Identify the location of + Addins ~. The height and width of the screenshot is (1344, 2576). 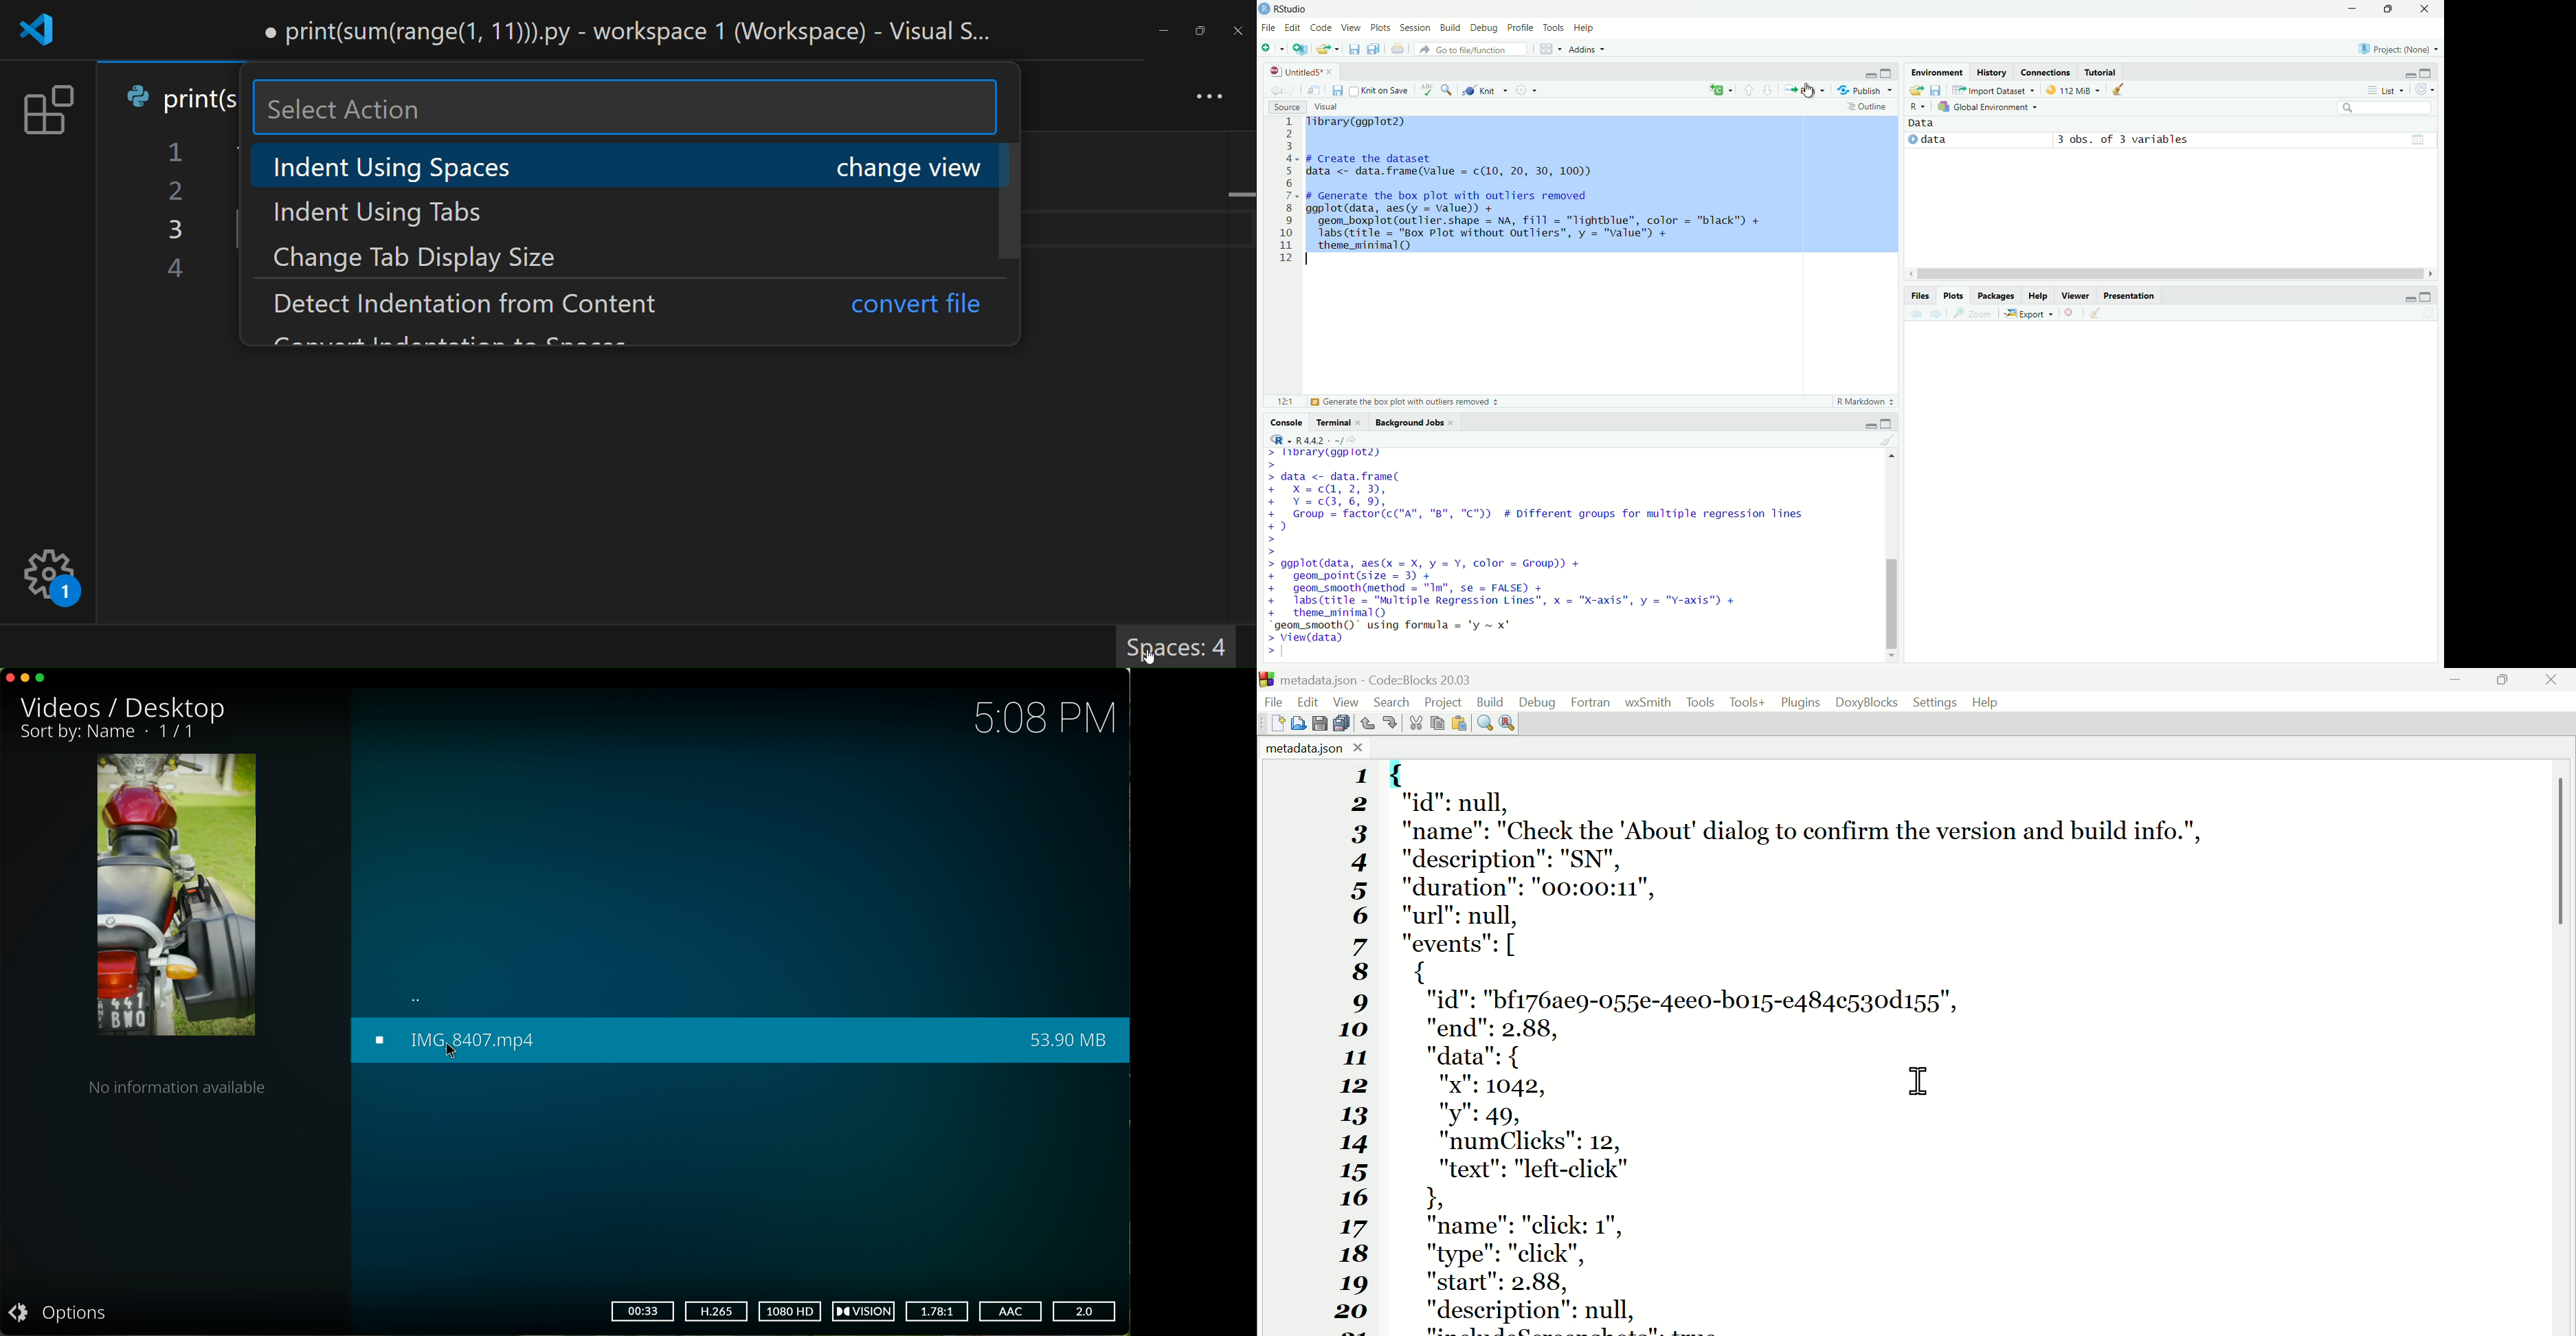
(1583, 48).